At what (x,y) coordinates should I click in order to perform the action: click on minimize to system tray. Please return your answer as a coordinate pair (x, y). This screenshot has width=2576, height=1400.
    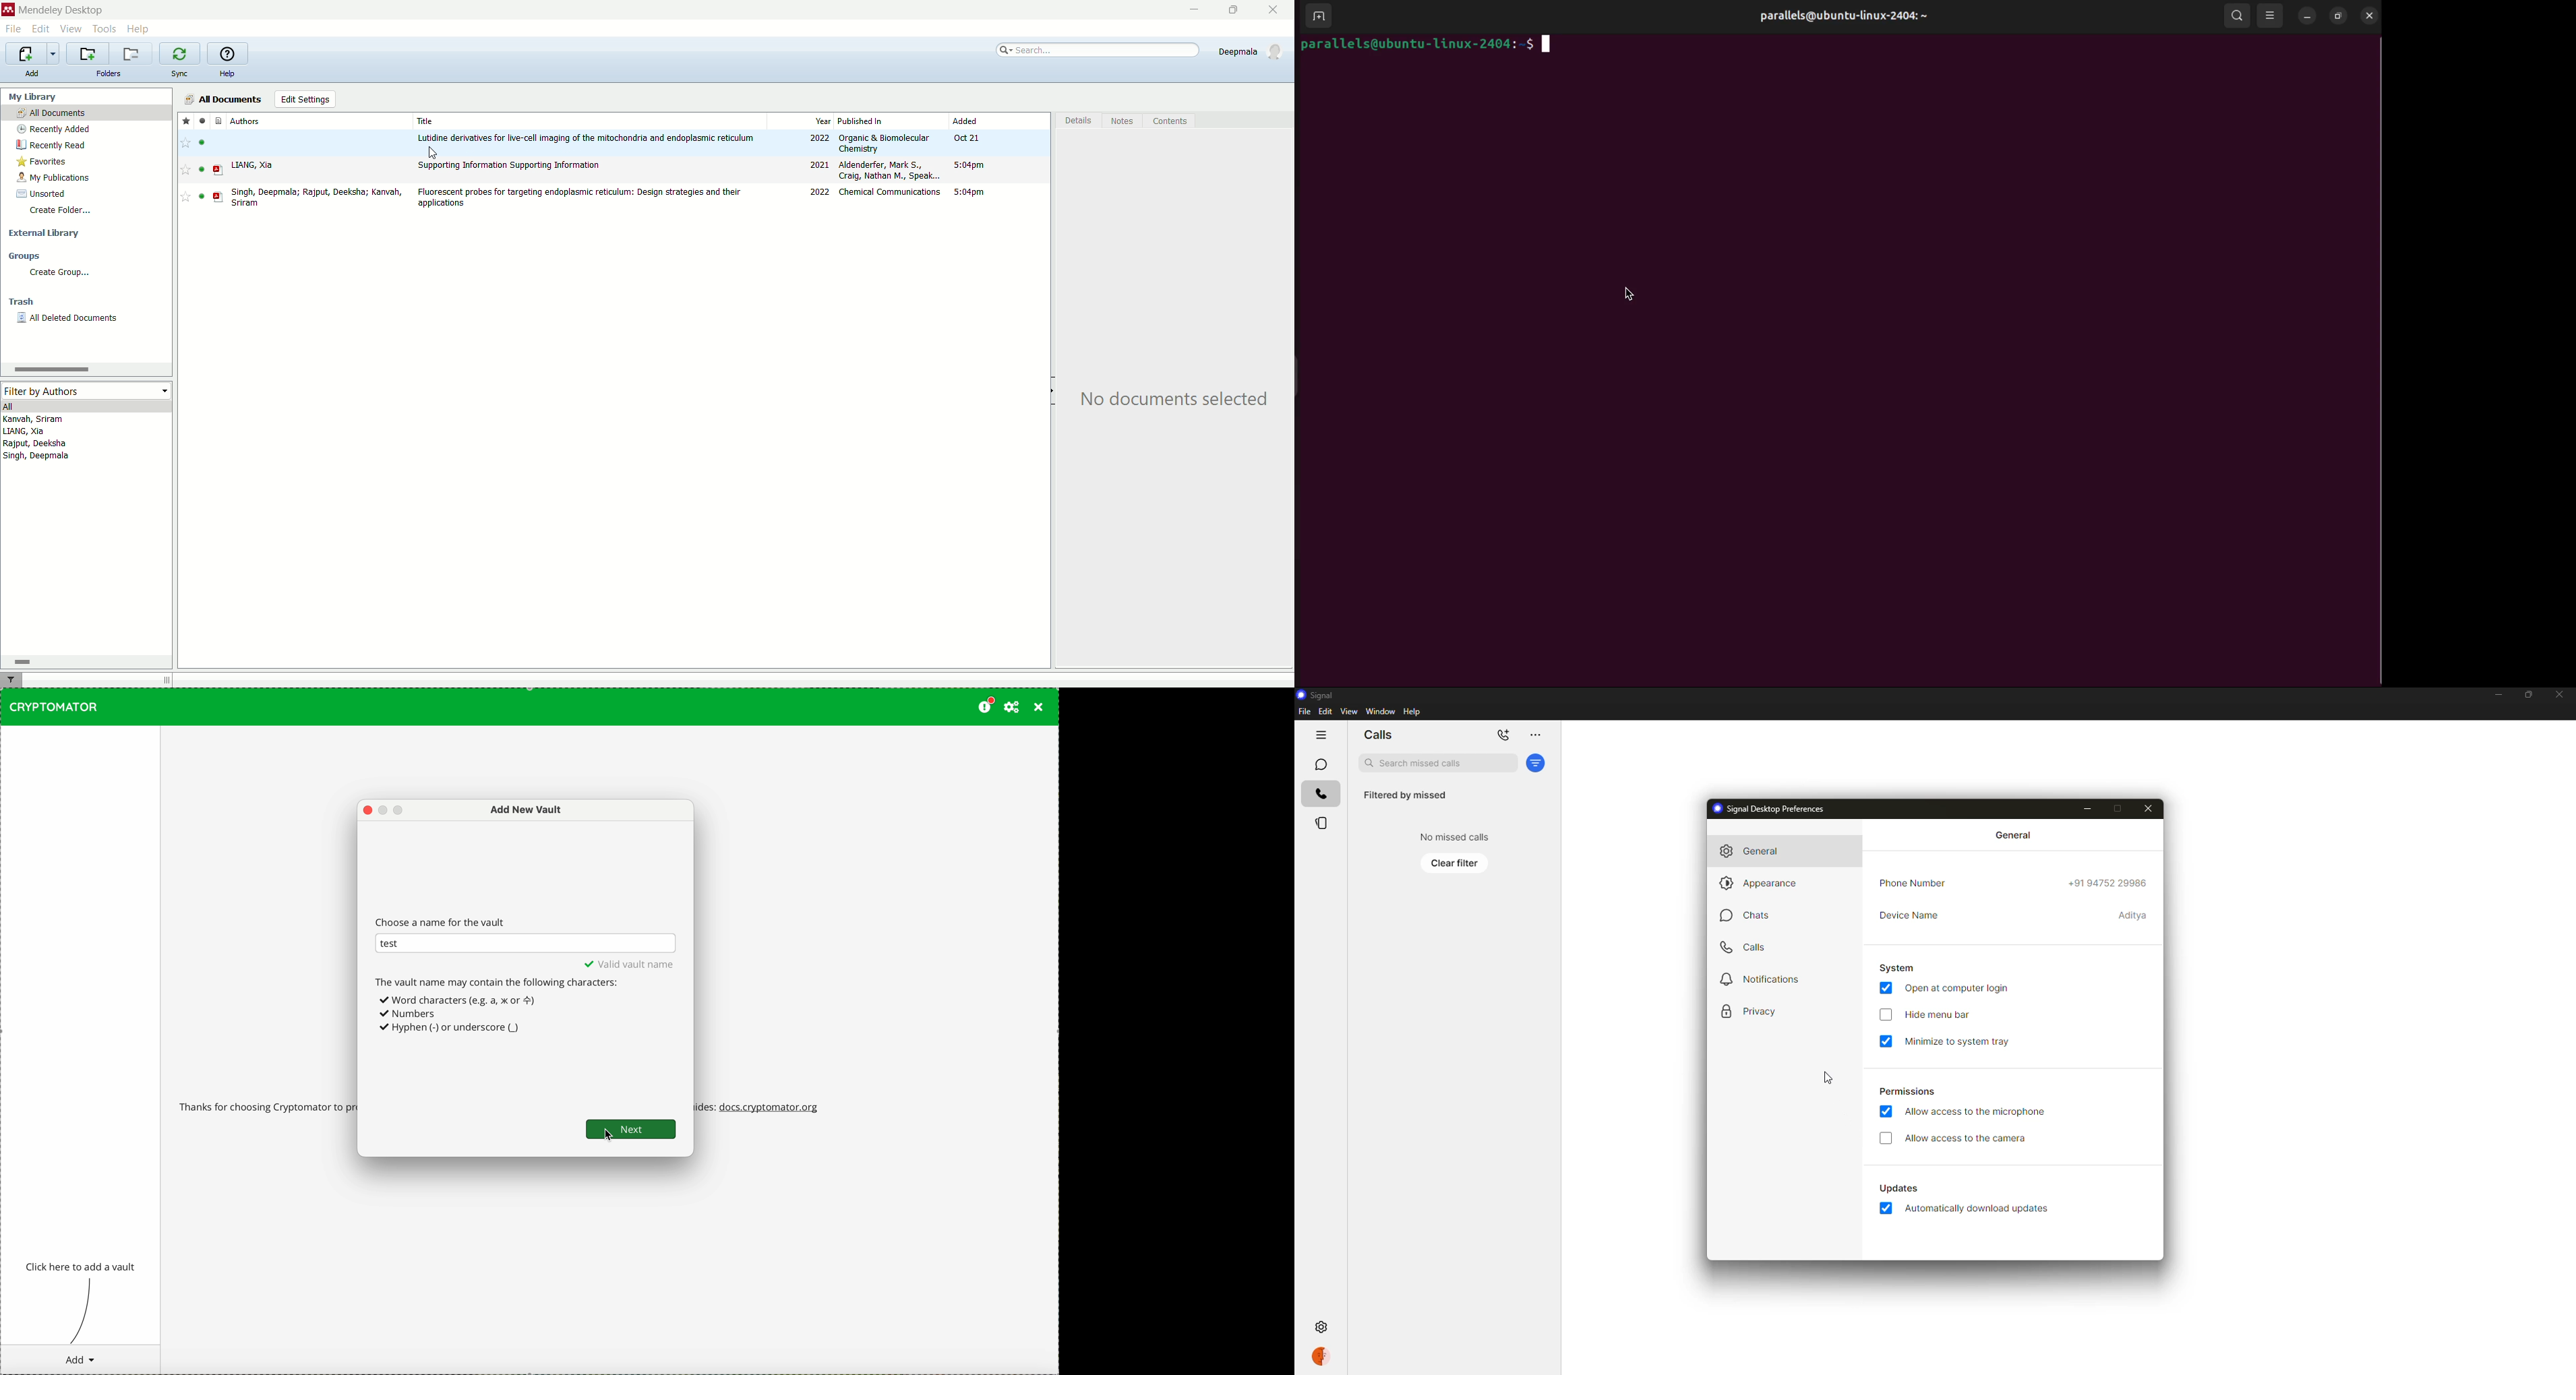
    Looking at the image, I should click on (1959, 1041).